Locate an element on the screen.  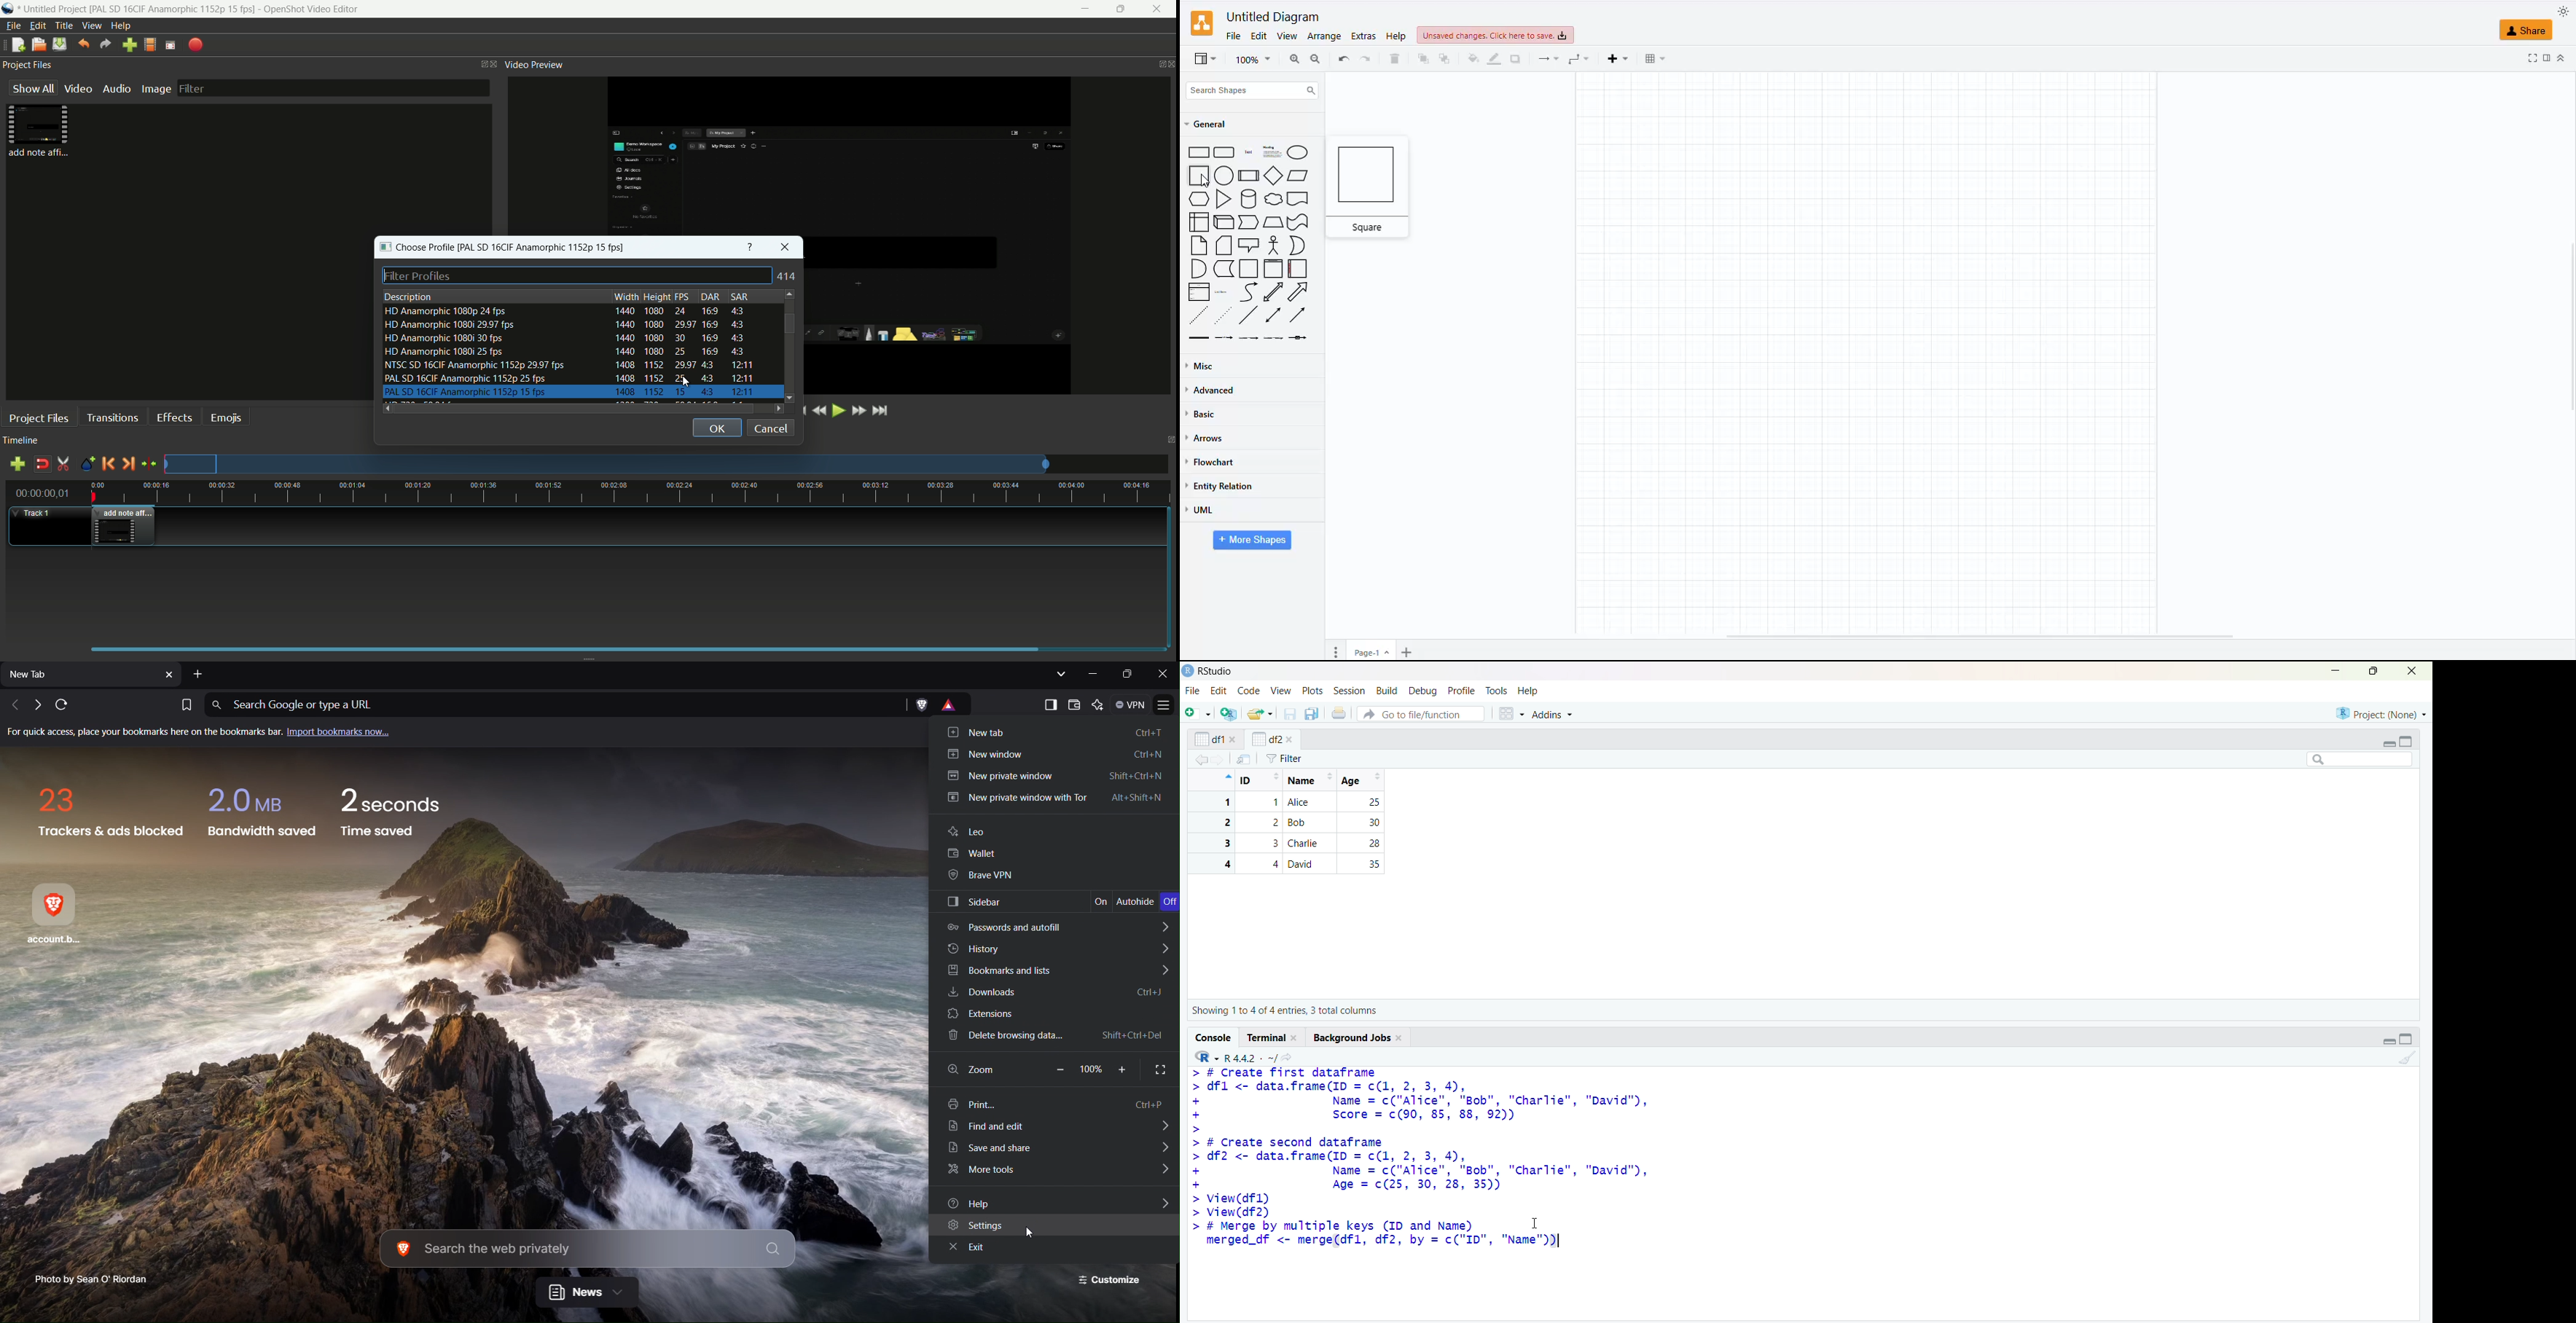
horizontal container is located at coordinates (1296, 268).